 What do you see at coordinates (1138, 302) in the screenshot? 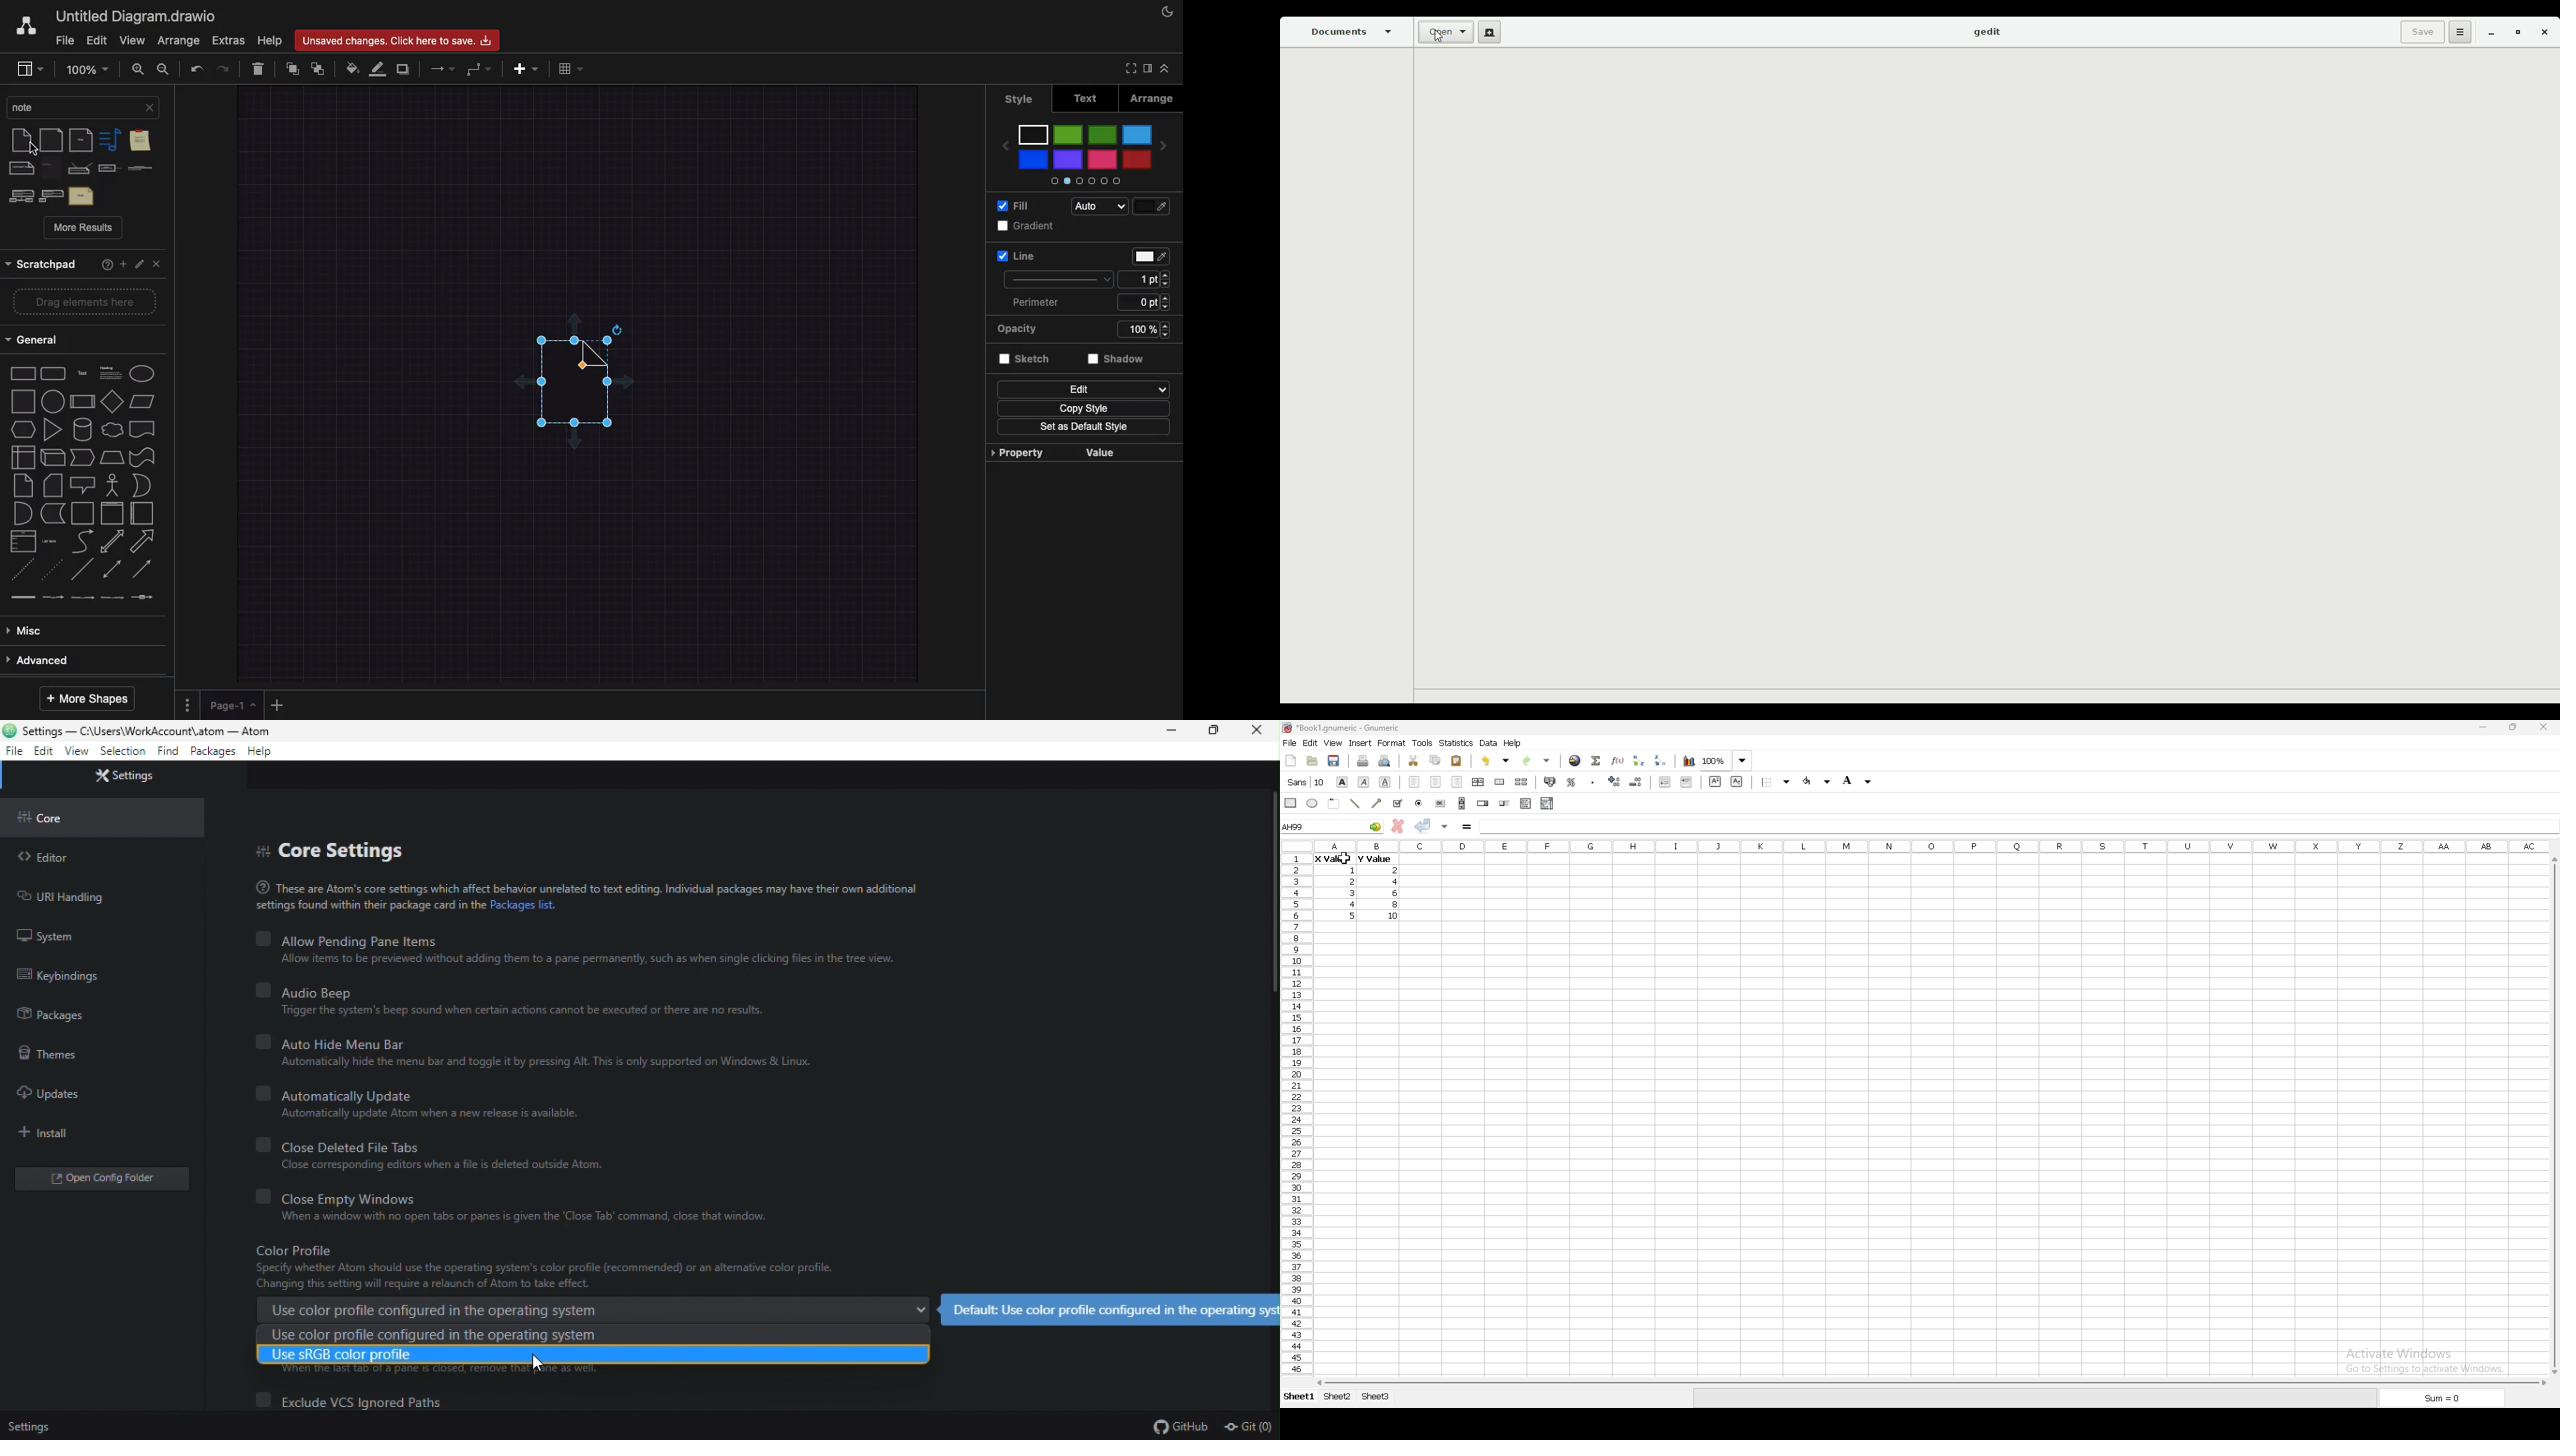
I see `edit perimeter` at bounding box center [1138, 302].